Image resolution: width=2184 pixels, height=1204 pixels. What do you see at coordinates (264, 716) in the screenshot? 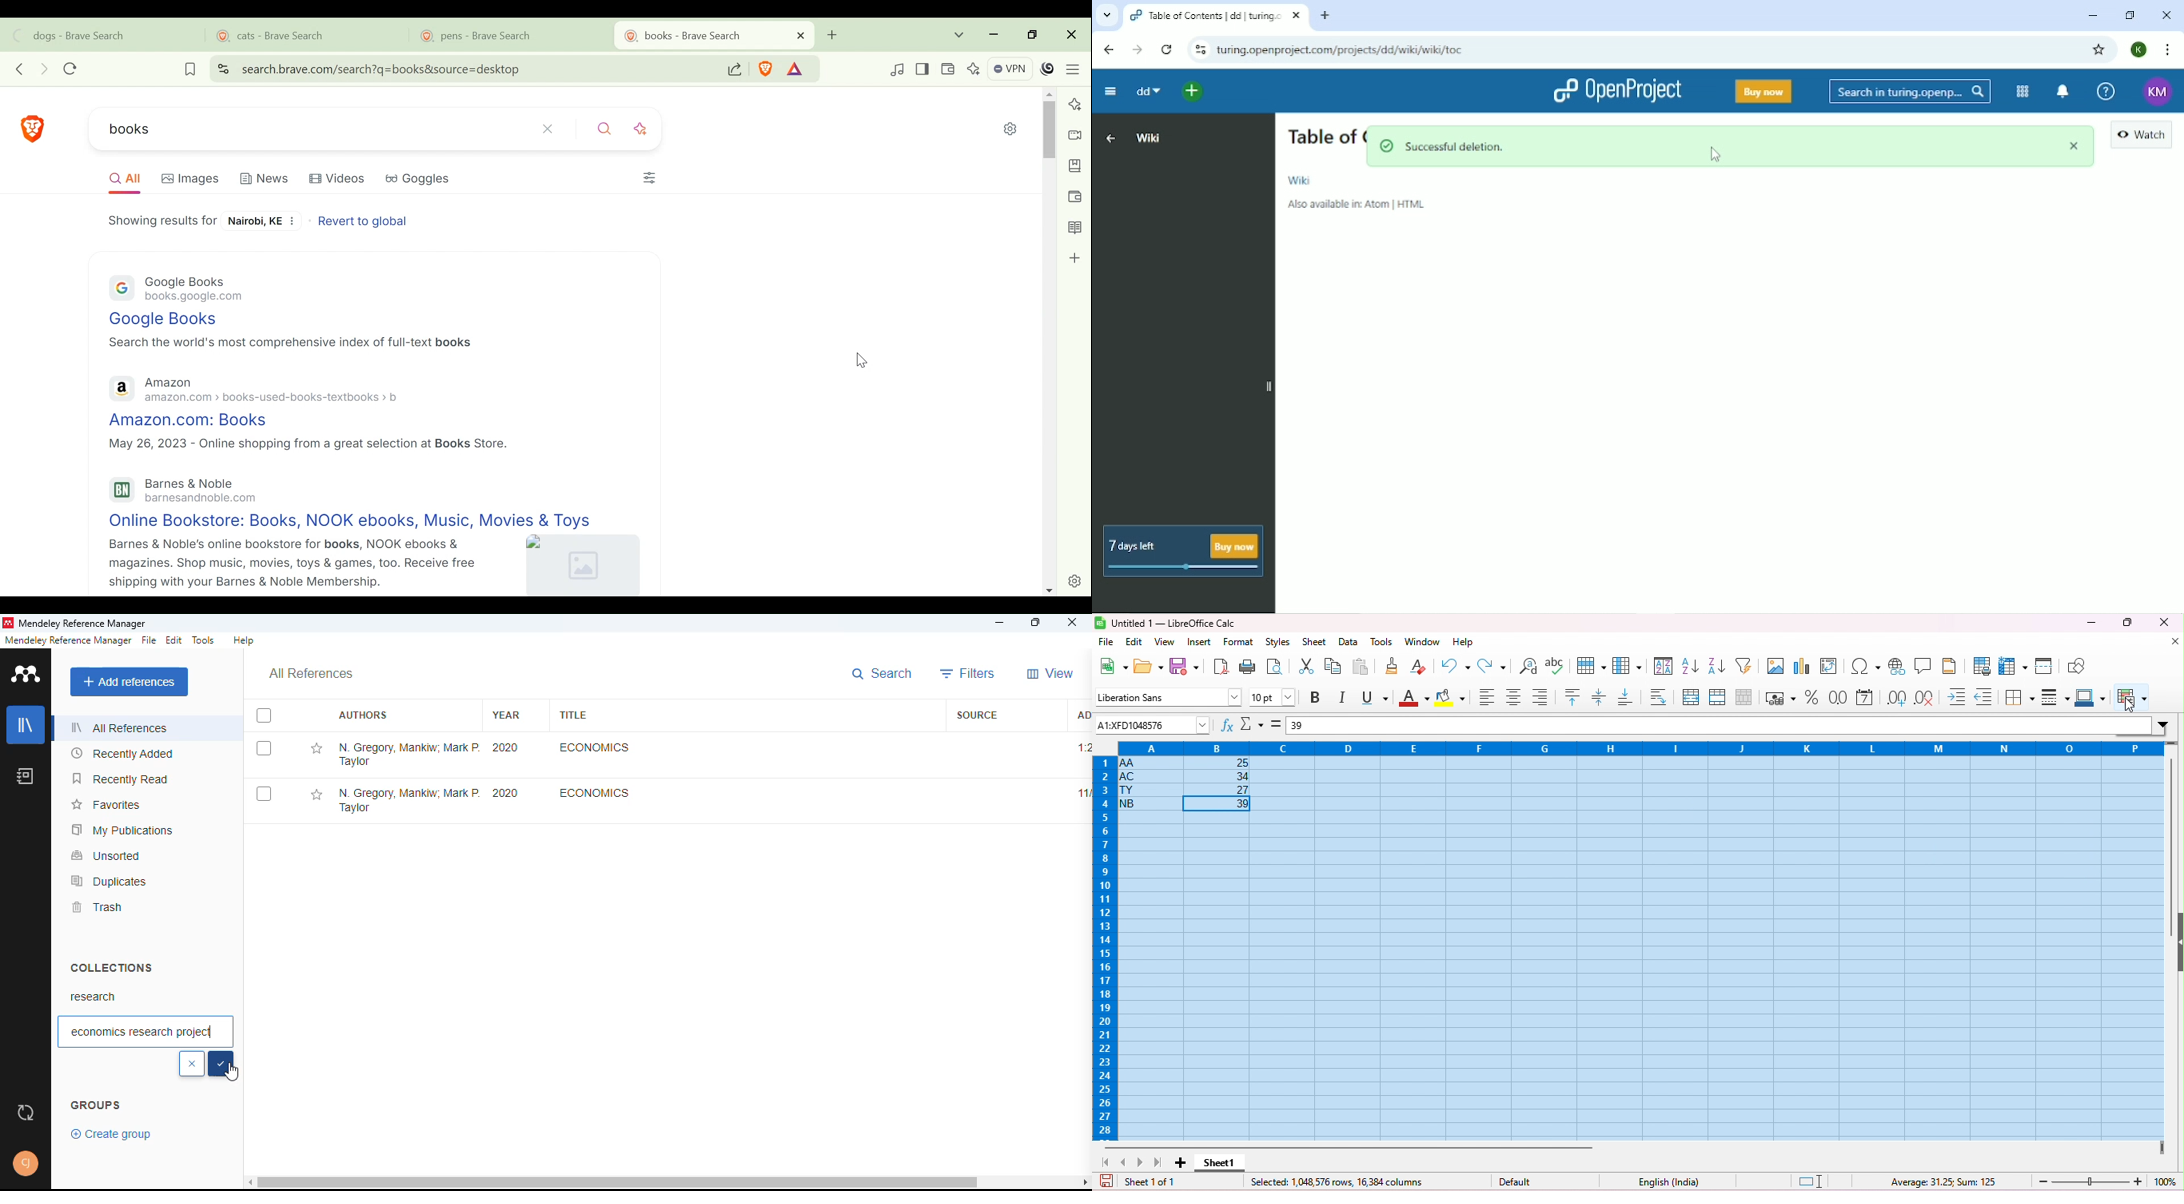
I see `select` at bounding box center [264, 716].